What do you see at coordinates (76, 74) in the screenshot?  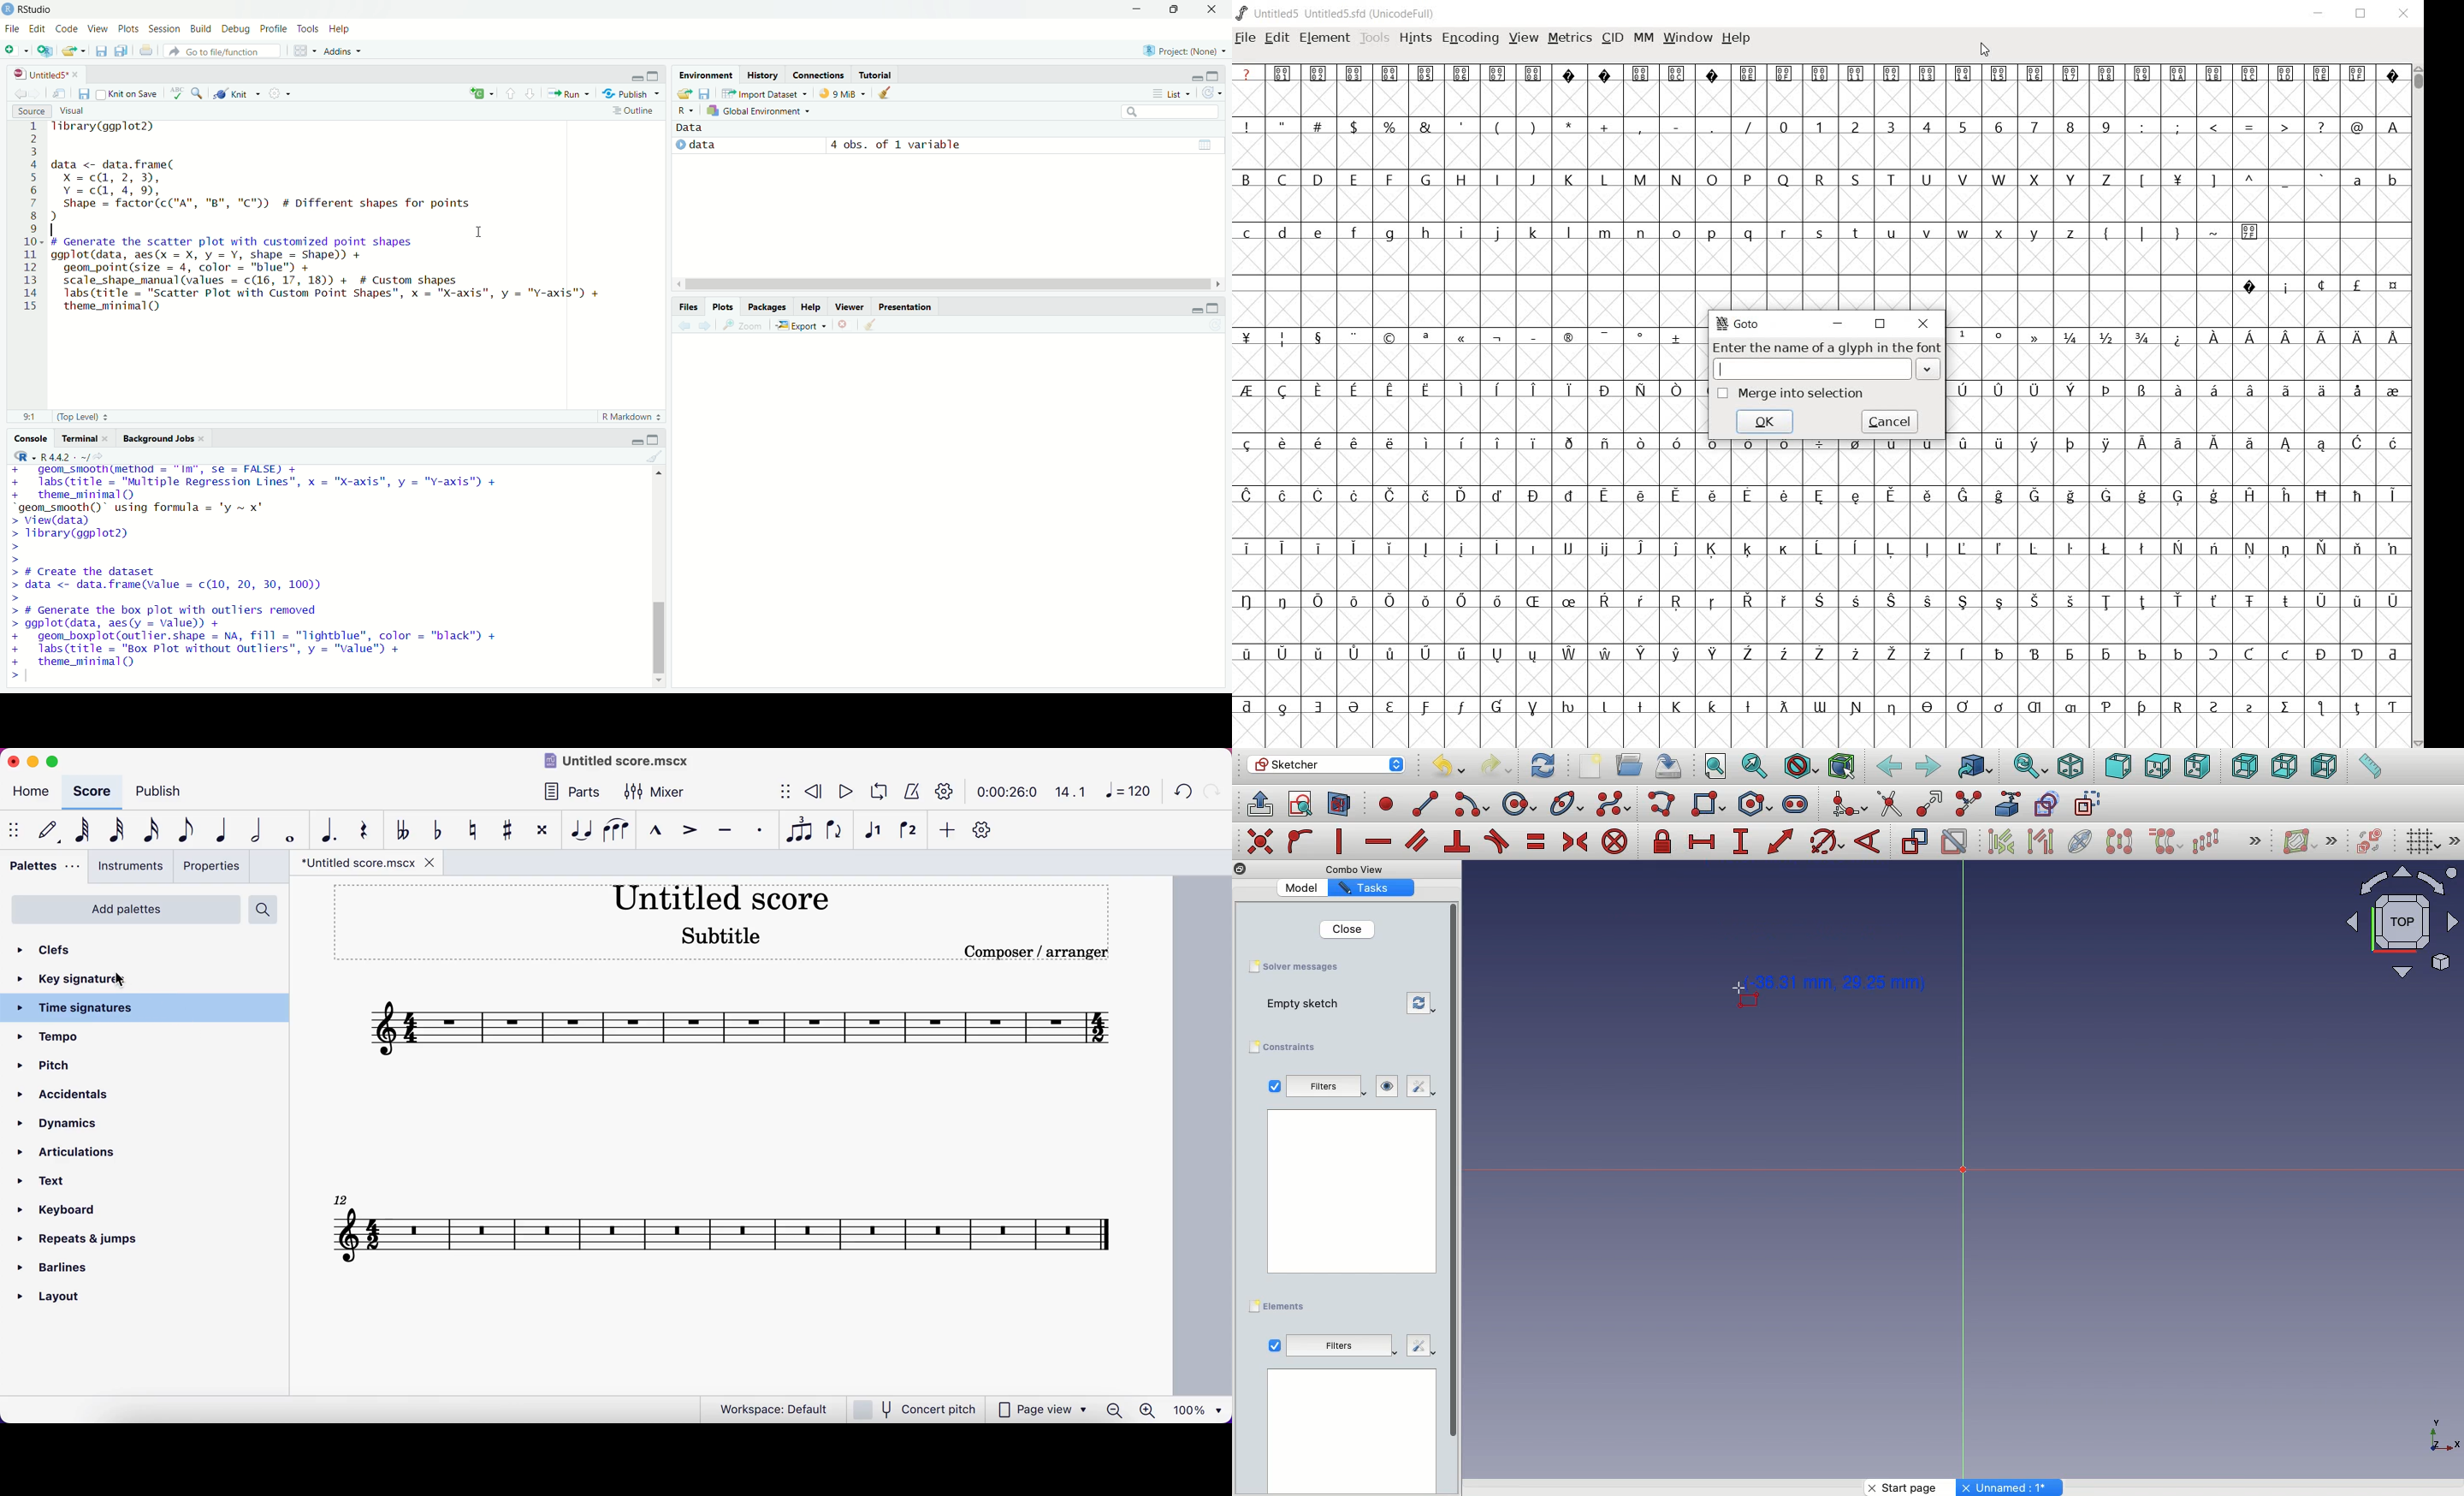 I see `close` at bounding box center [76, 74].